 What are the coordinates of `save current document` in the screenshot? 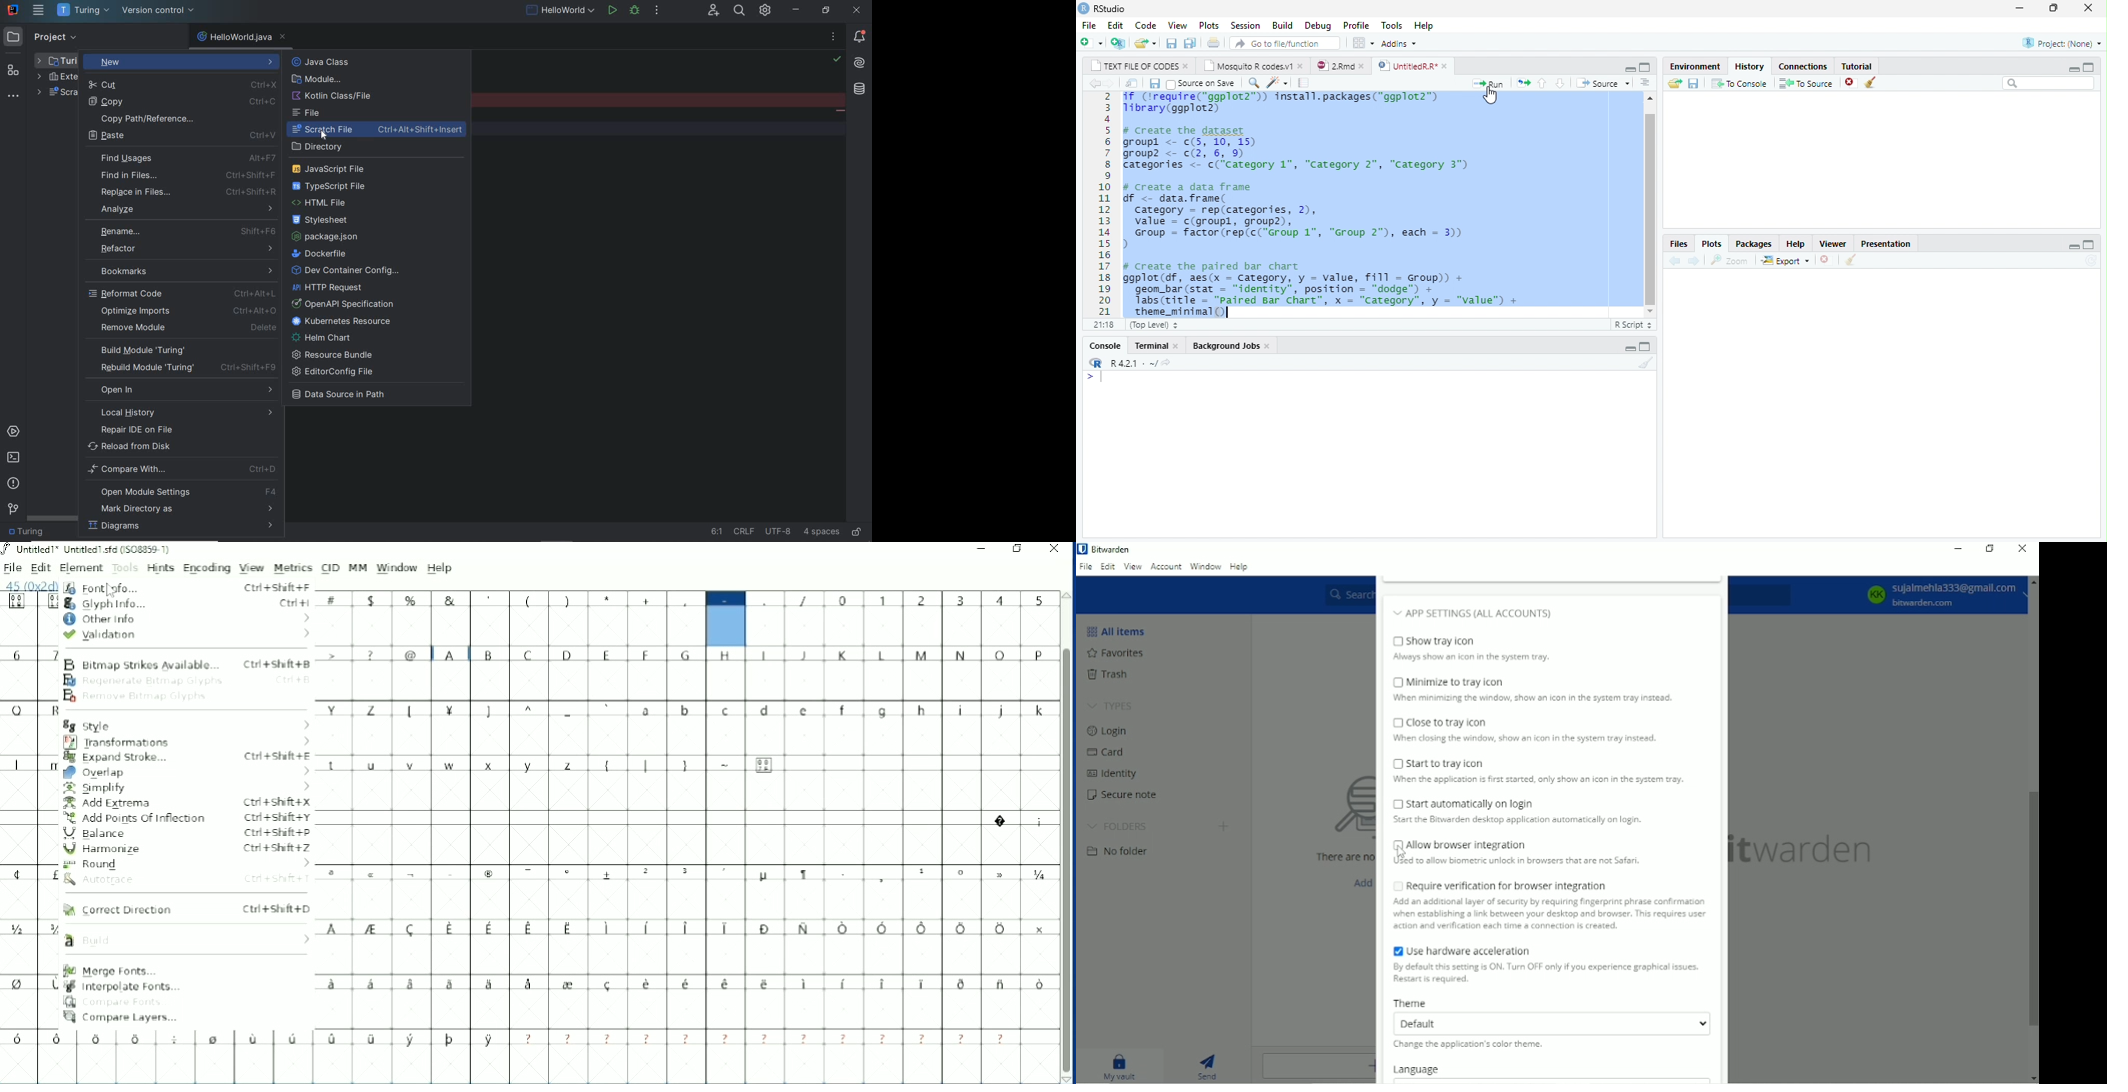 It's located at (1155, 83).